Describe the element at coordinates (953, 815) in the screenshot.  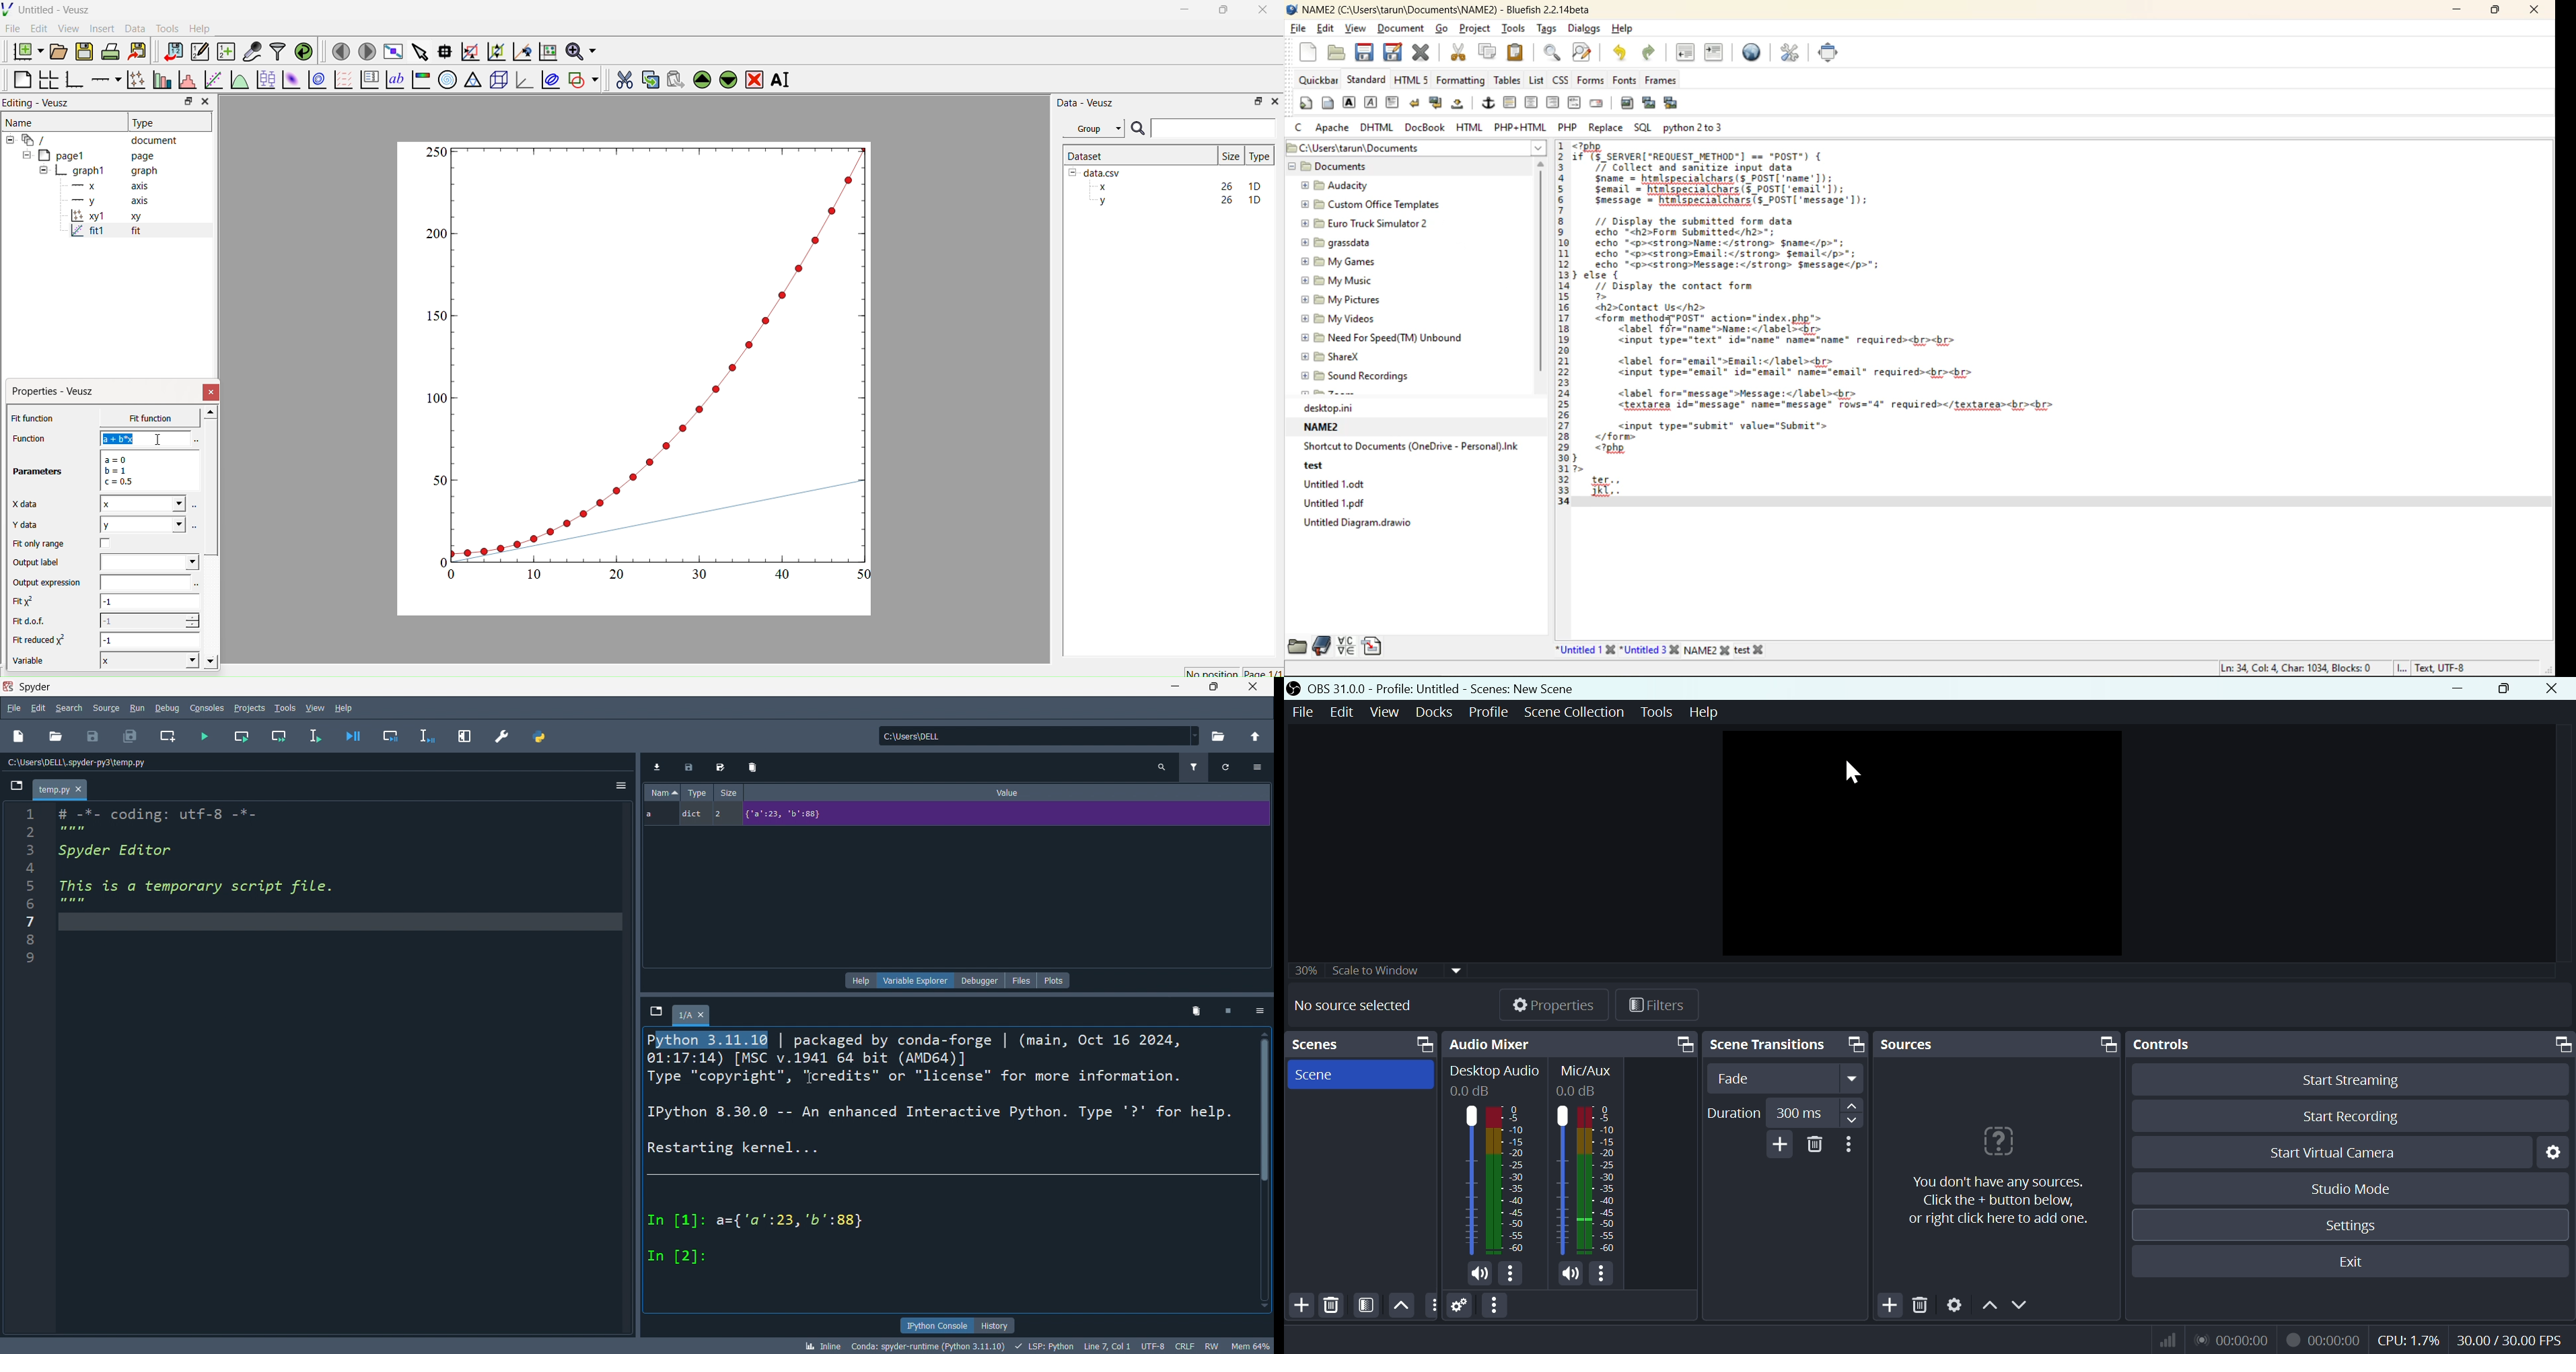
I see `a, dict, 2, {'a':23, 'b': 88}` at that location.